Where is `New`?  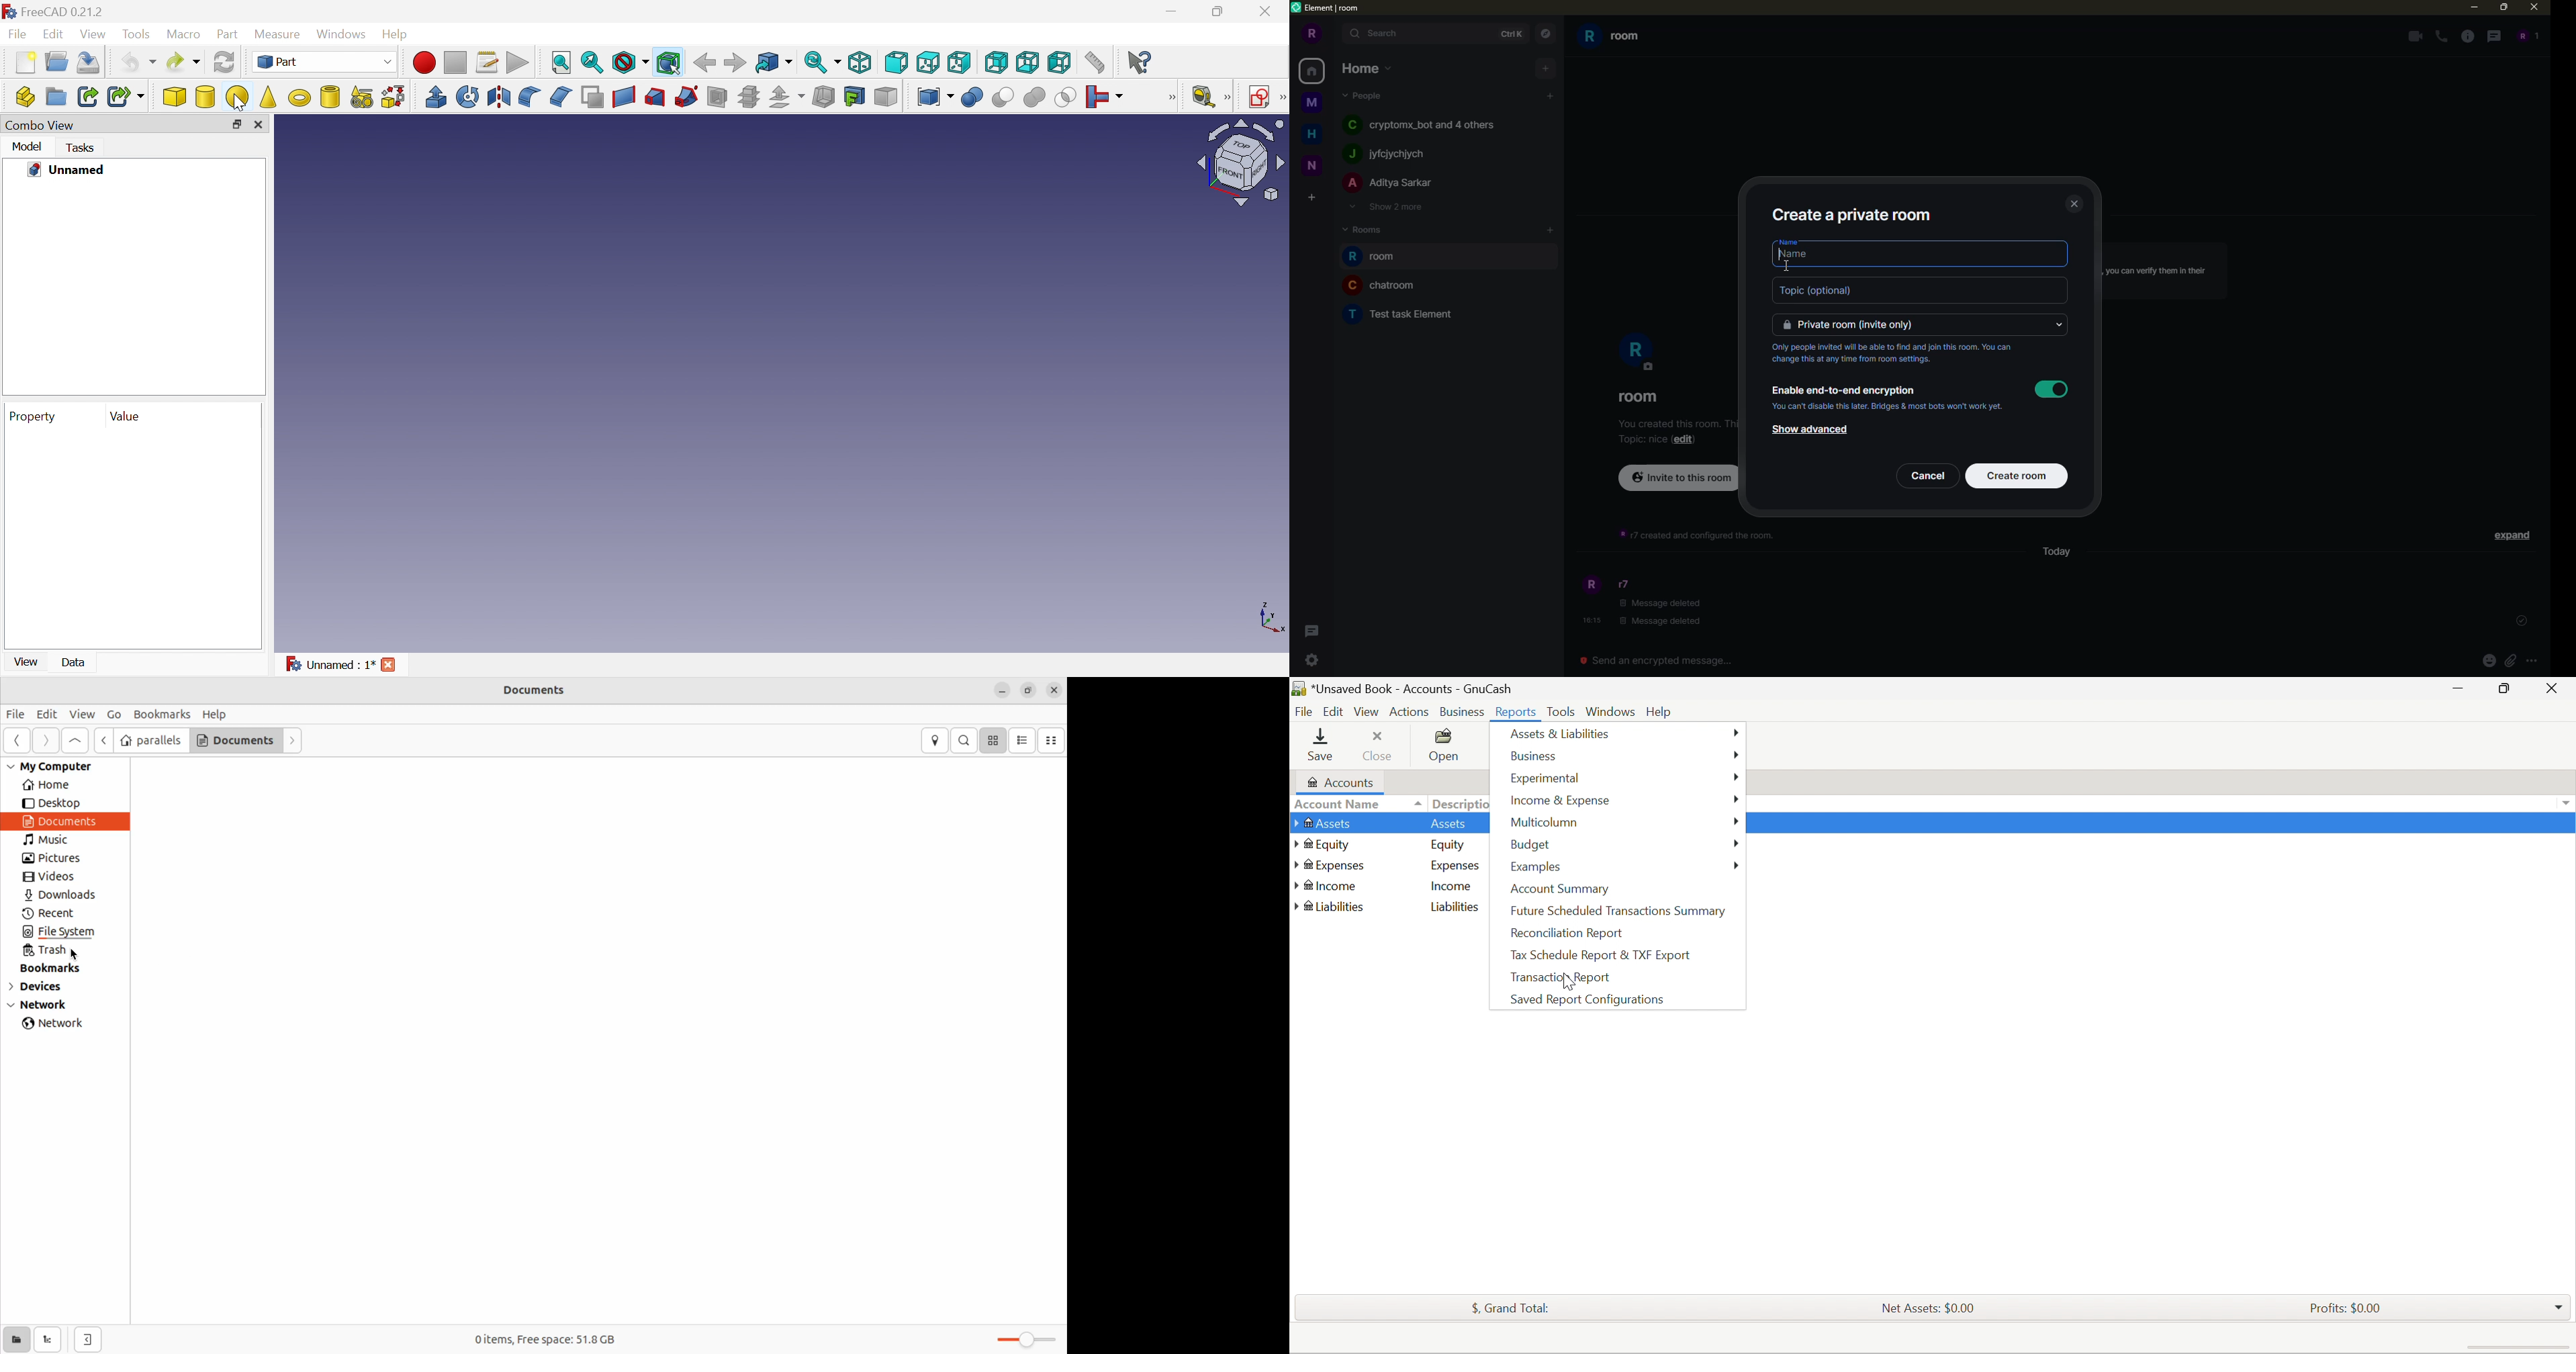 New is located at coordinates (25, 62).